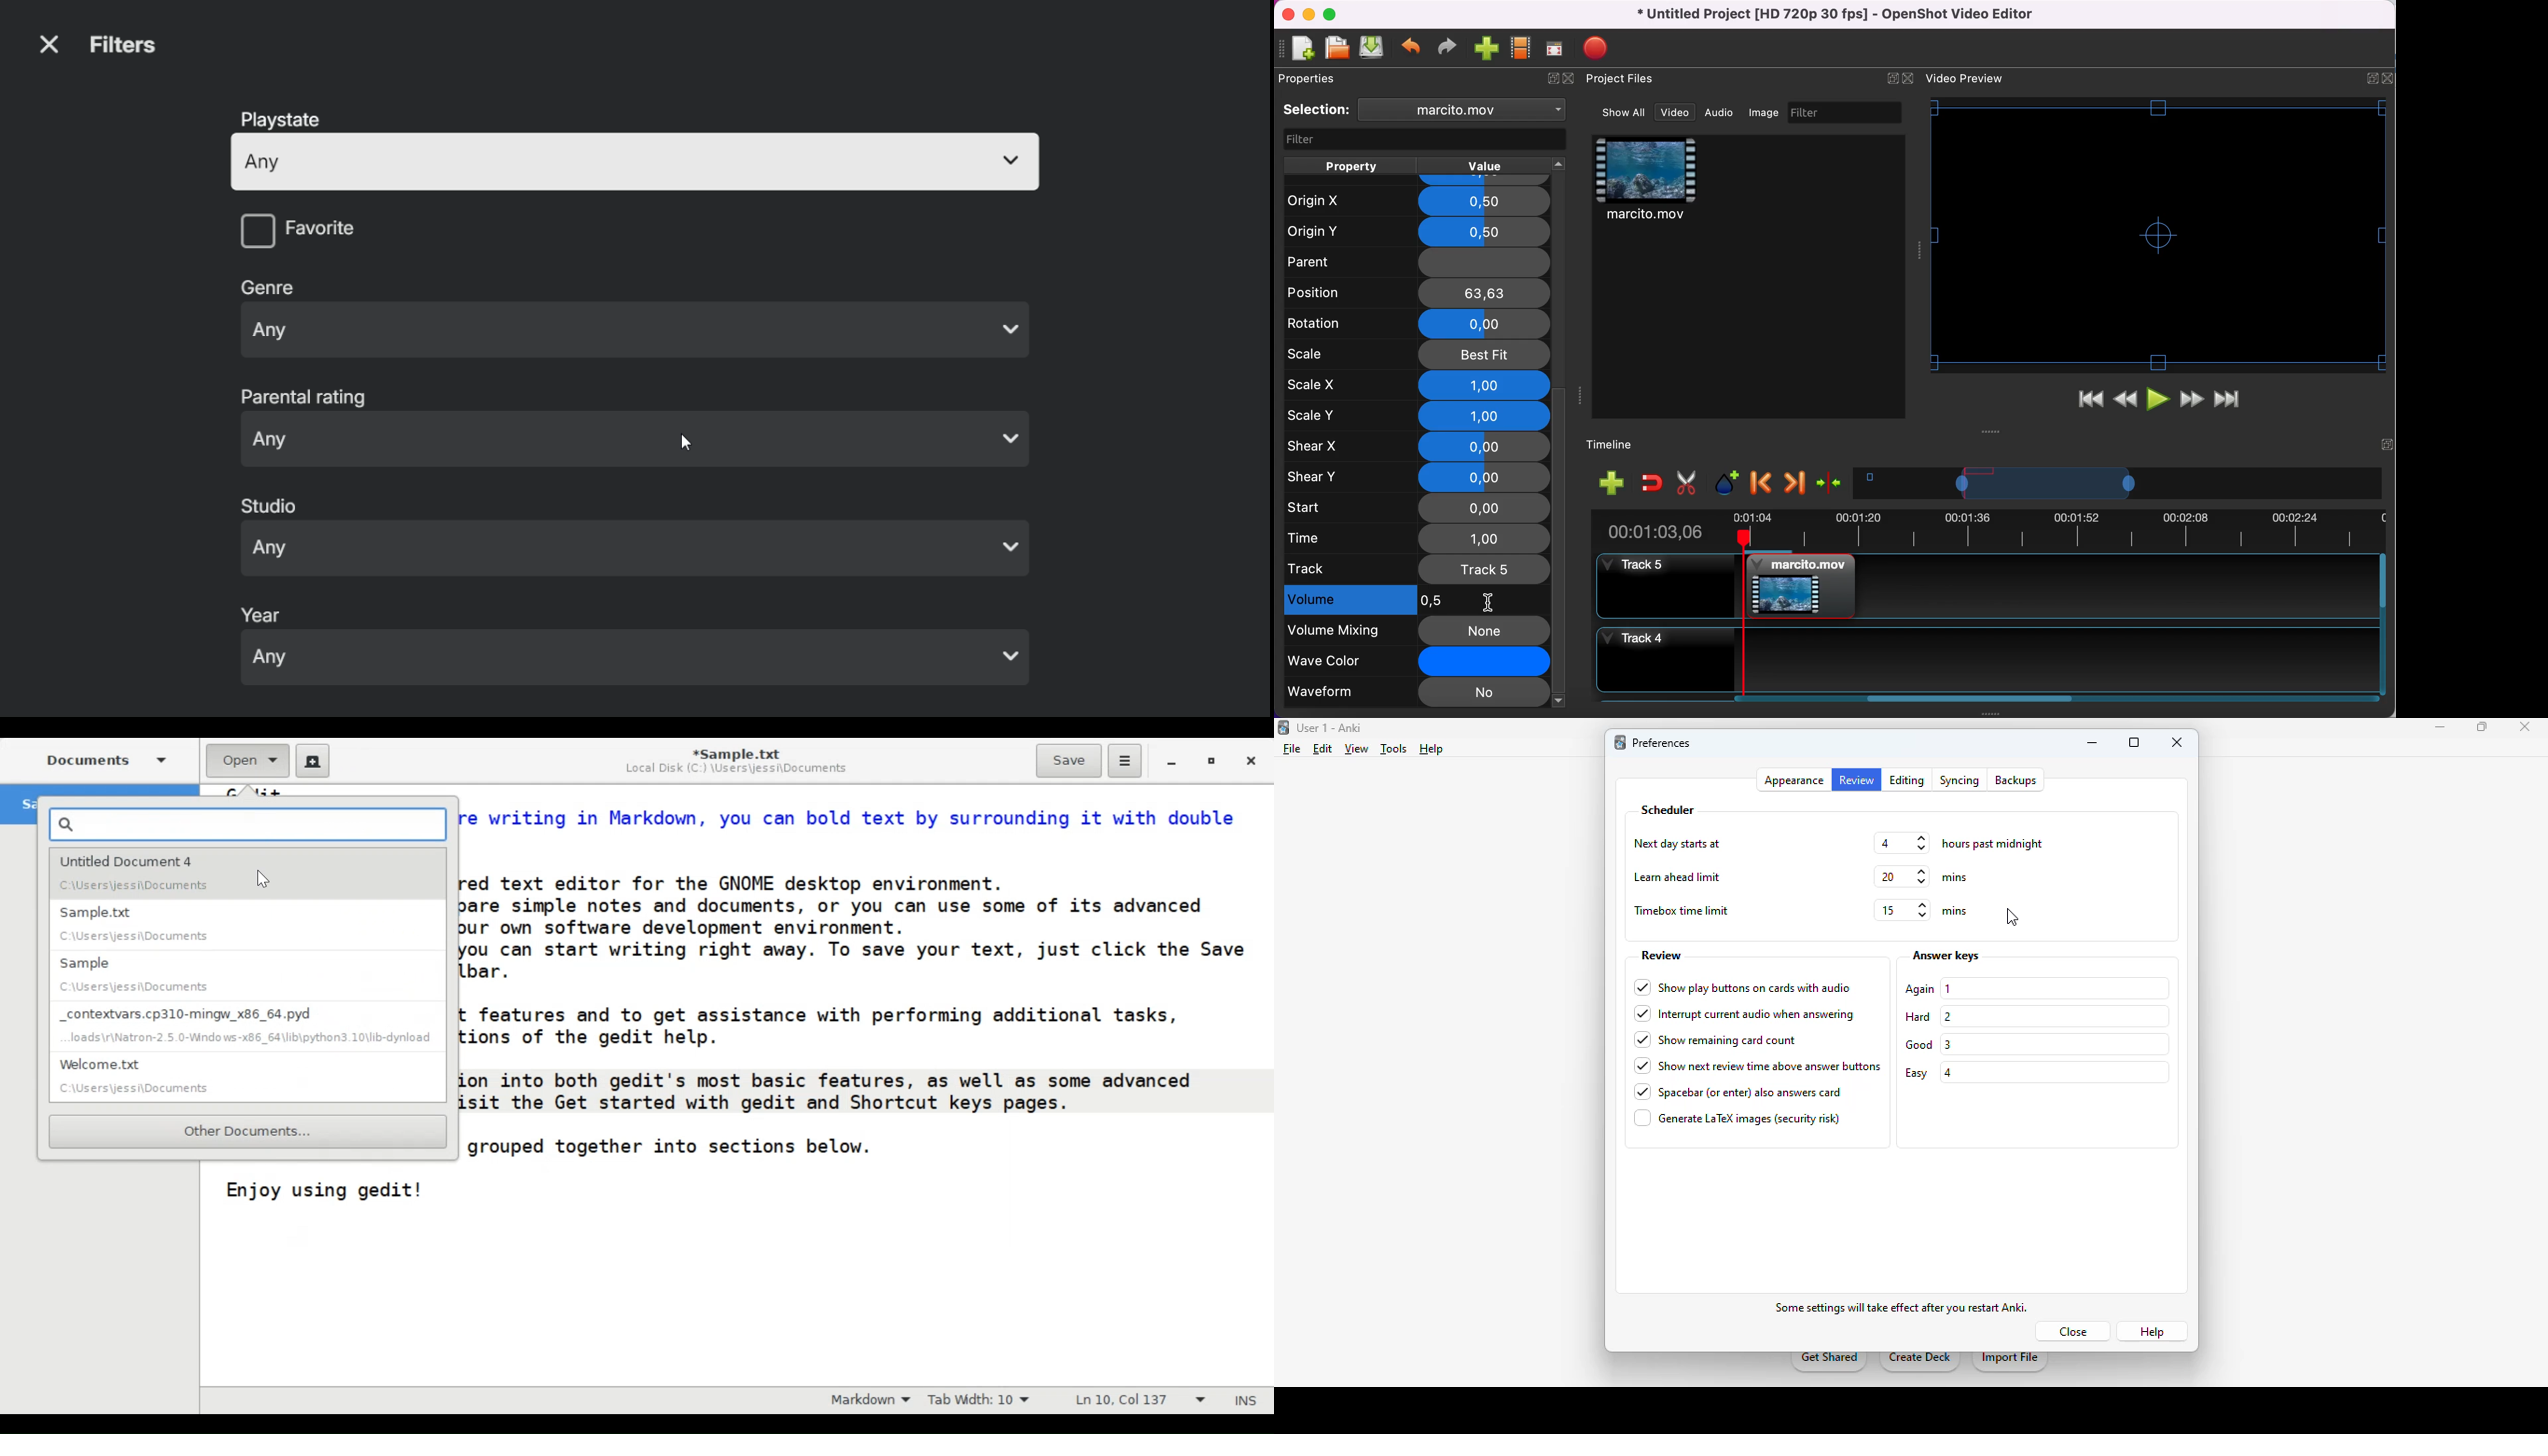 This screenshot has width=2548, height=1456. What do you see at coordinates (1293, 749) in the screenshot?
I see `file` at bounding box center [1293, 749].